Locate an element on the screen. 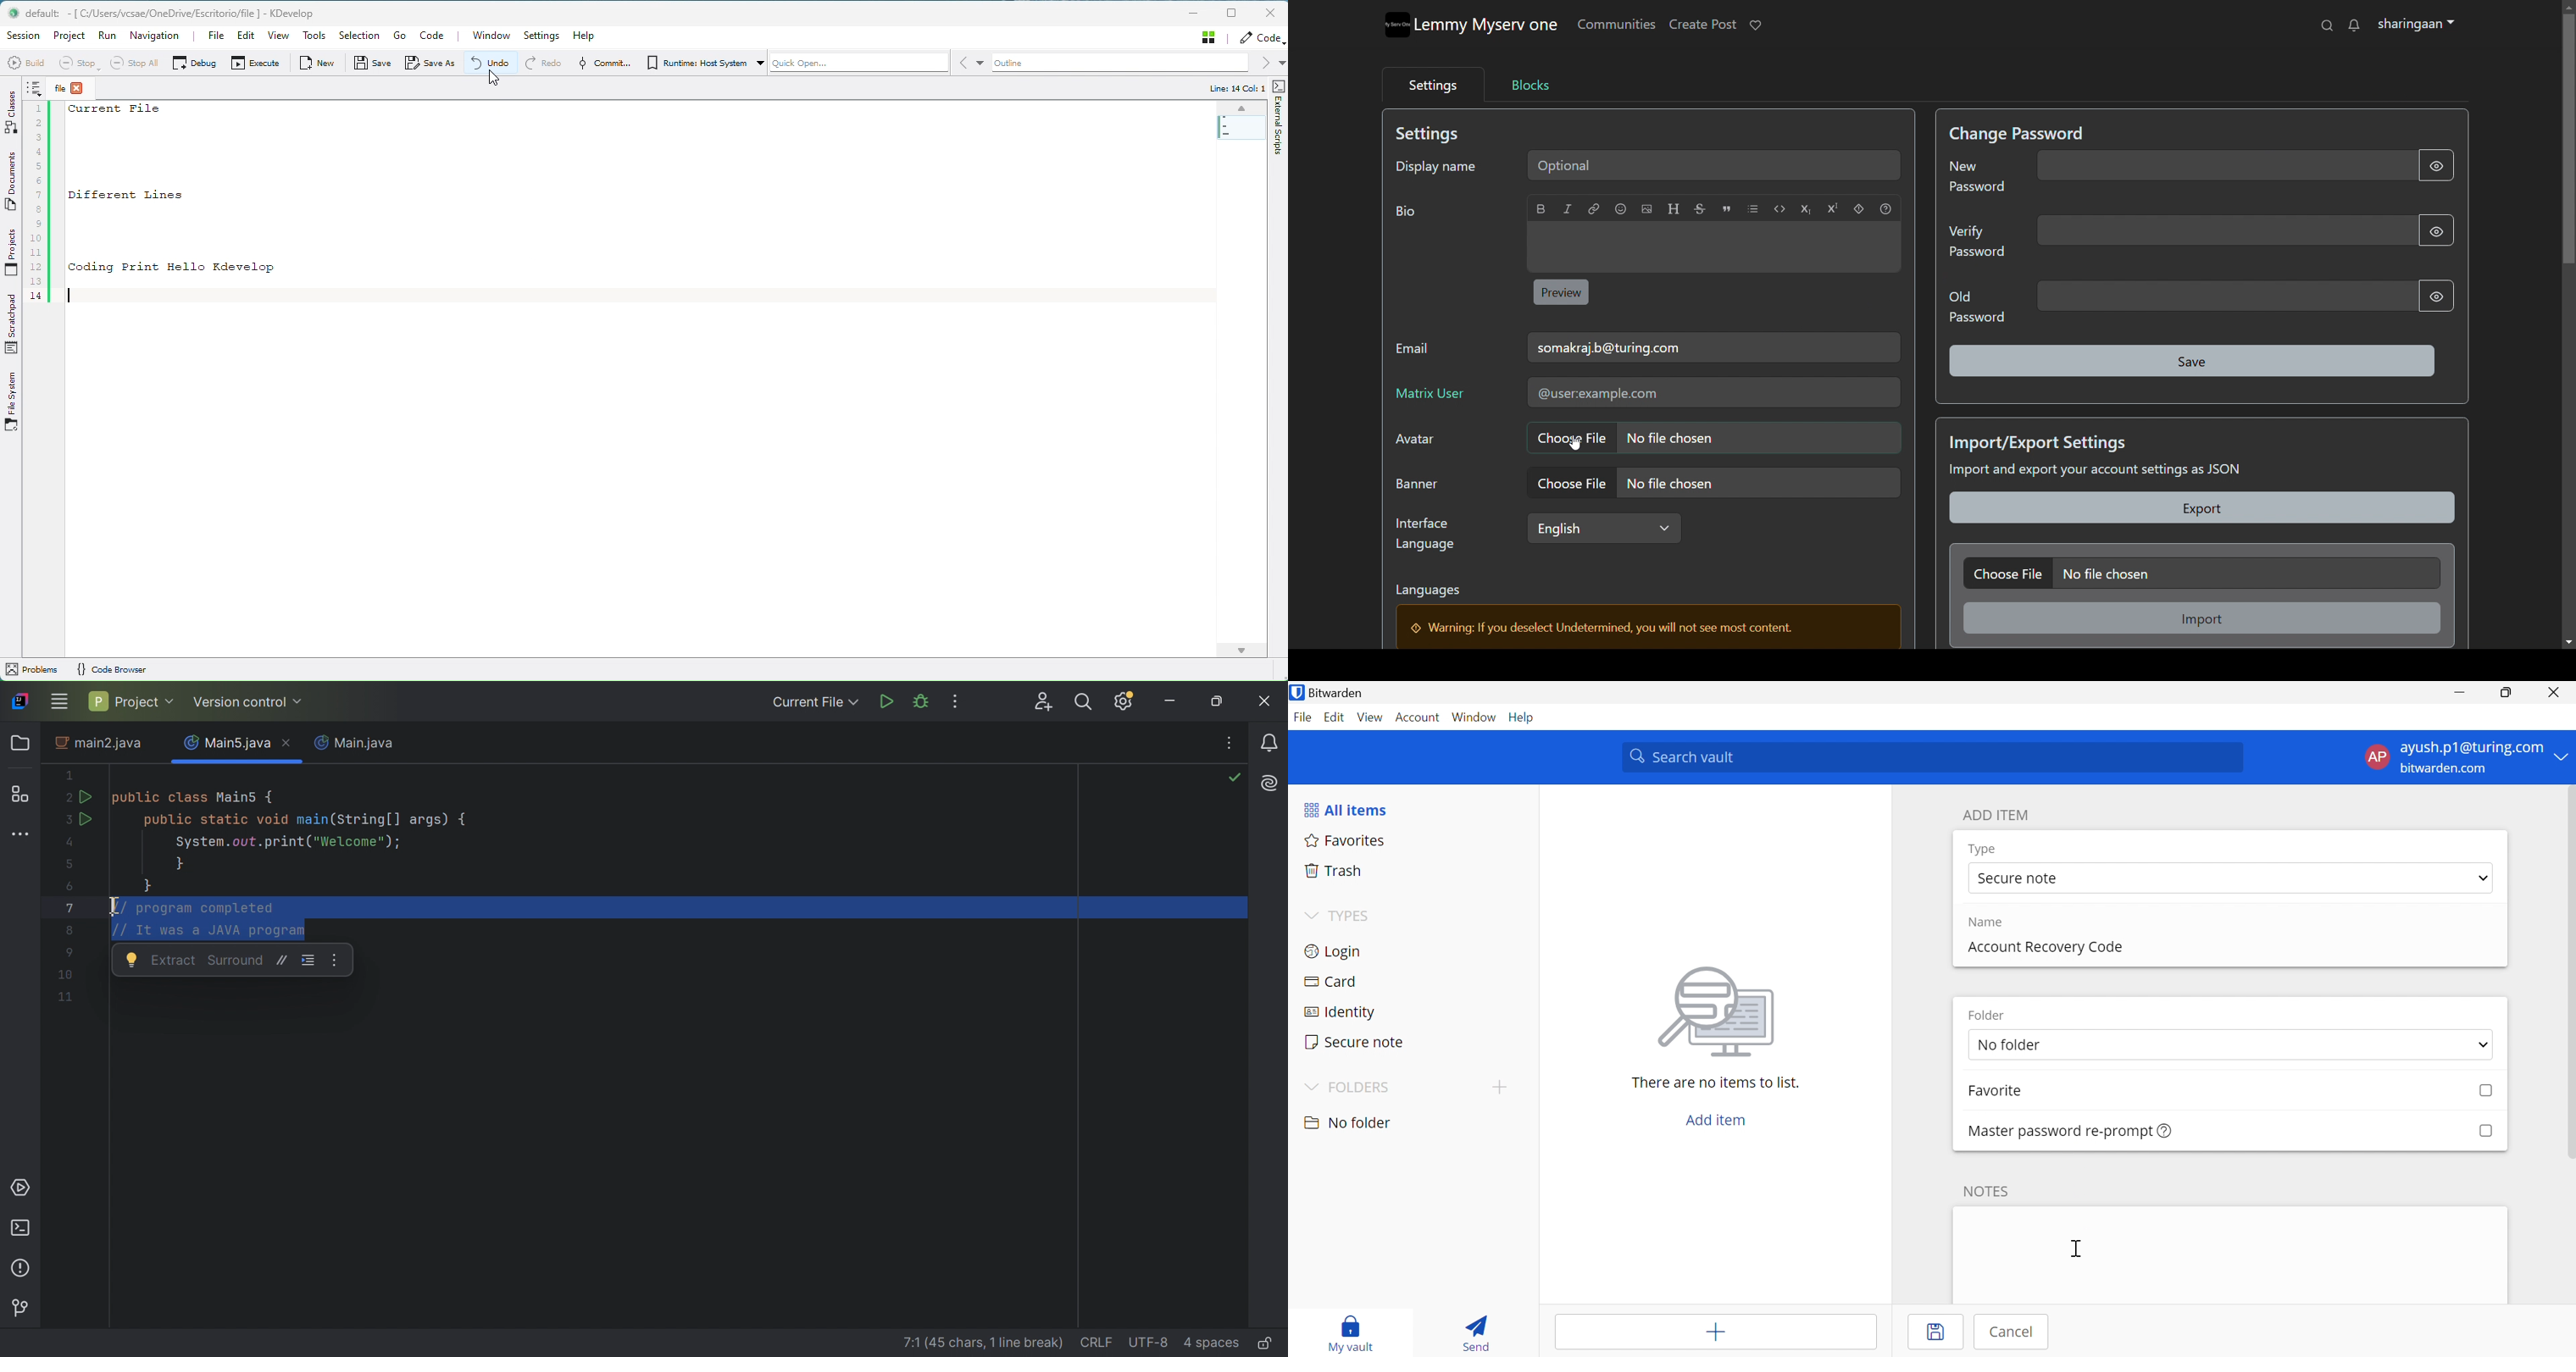 Image resolution: width=2576 pixels, height=1372 pixels. logo is located at coordinates (1398, 25).